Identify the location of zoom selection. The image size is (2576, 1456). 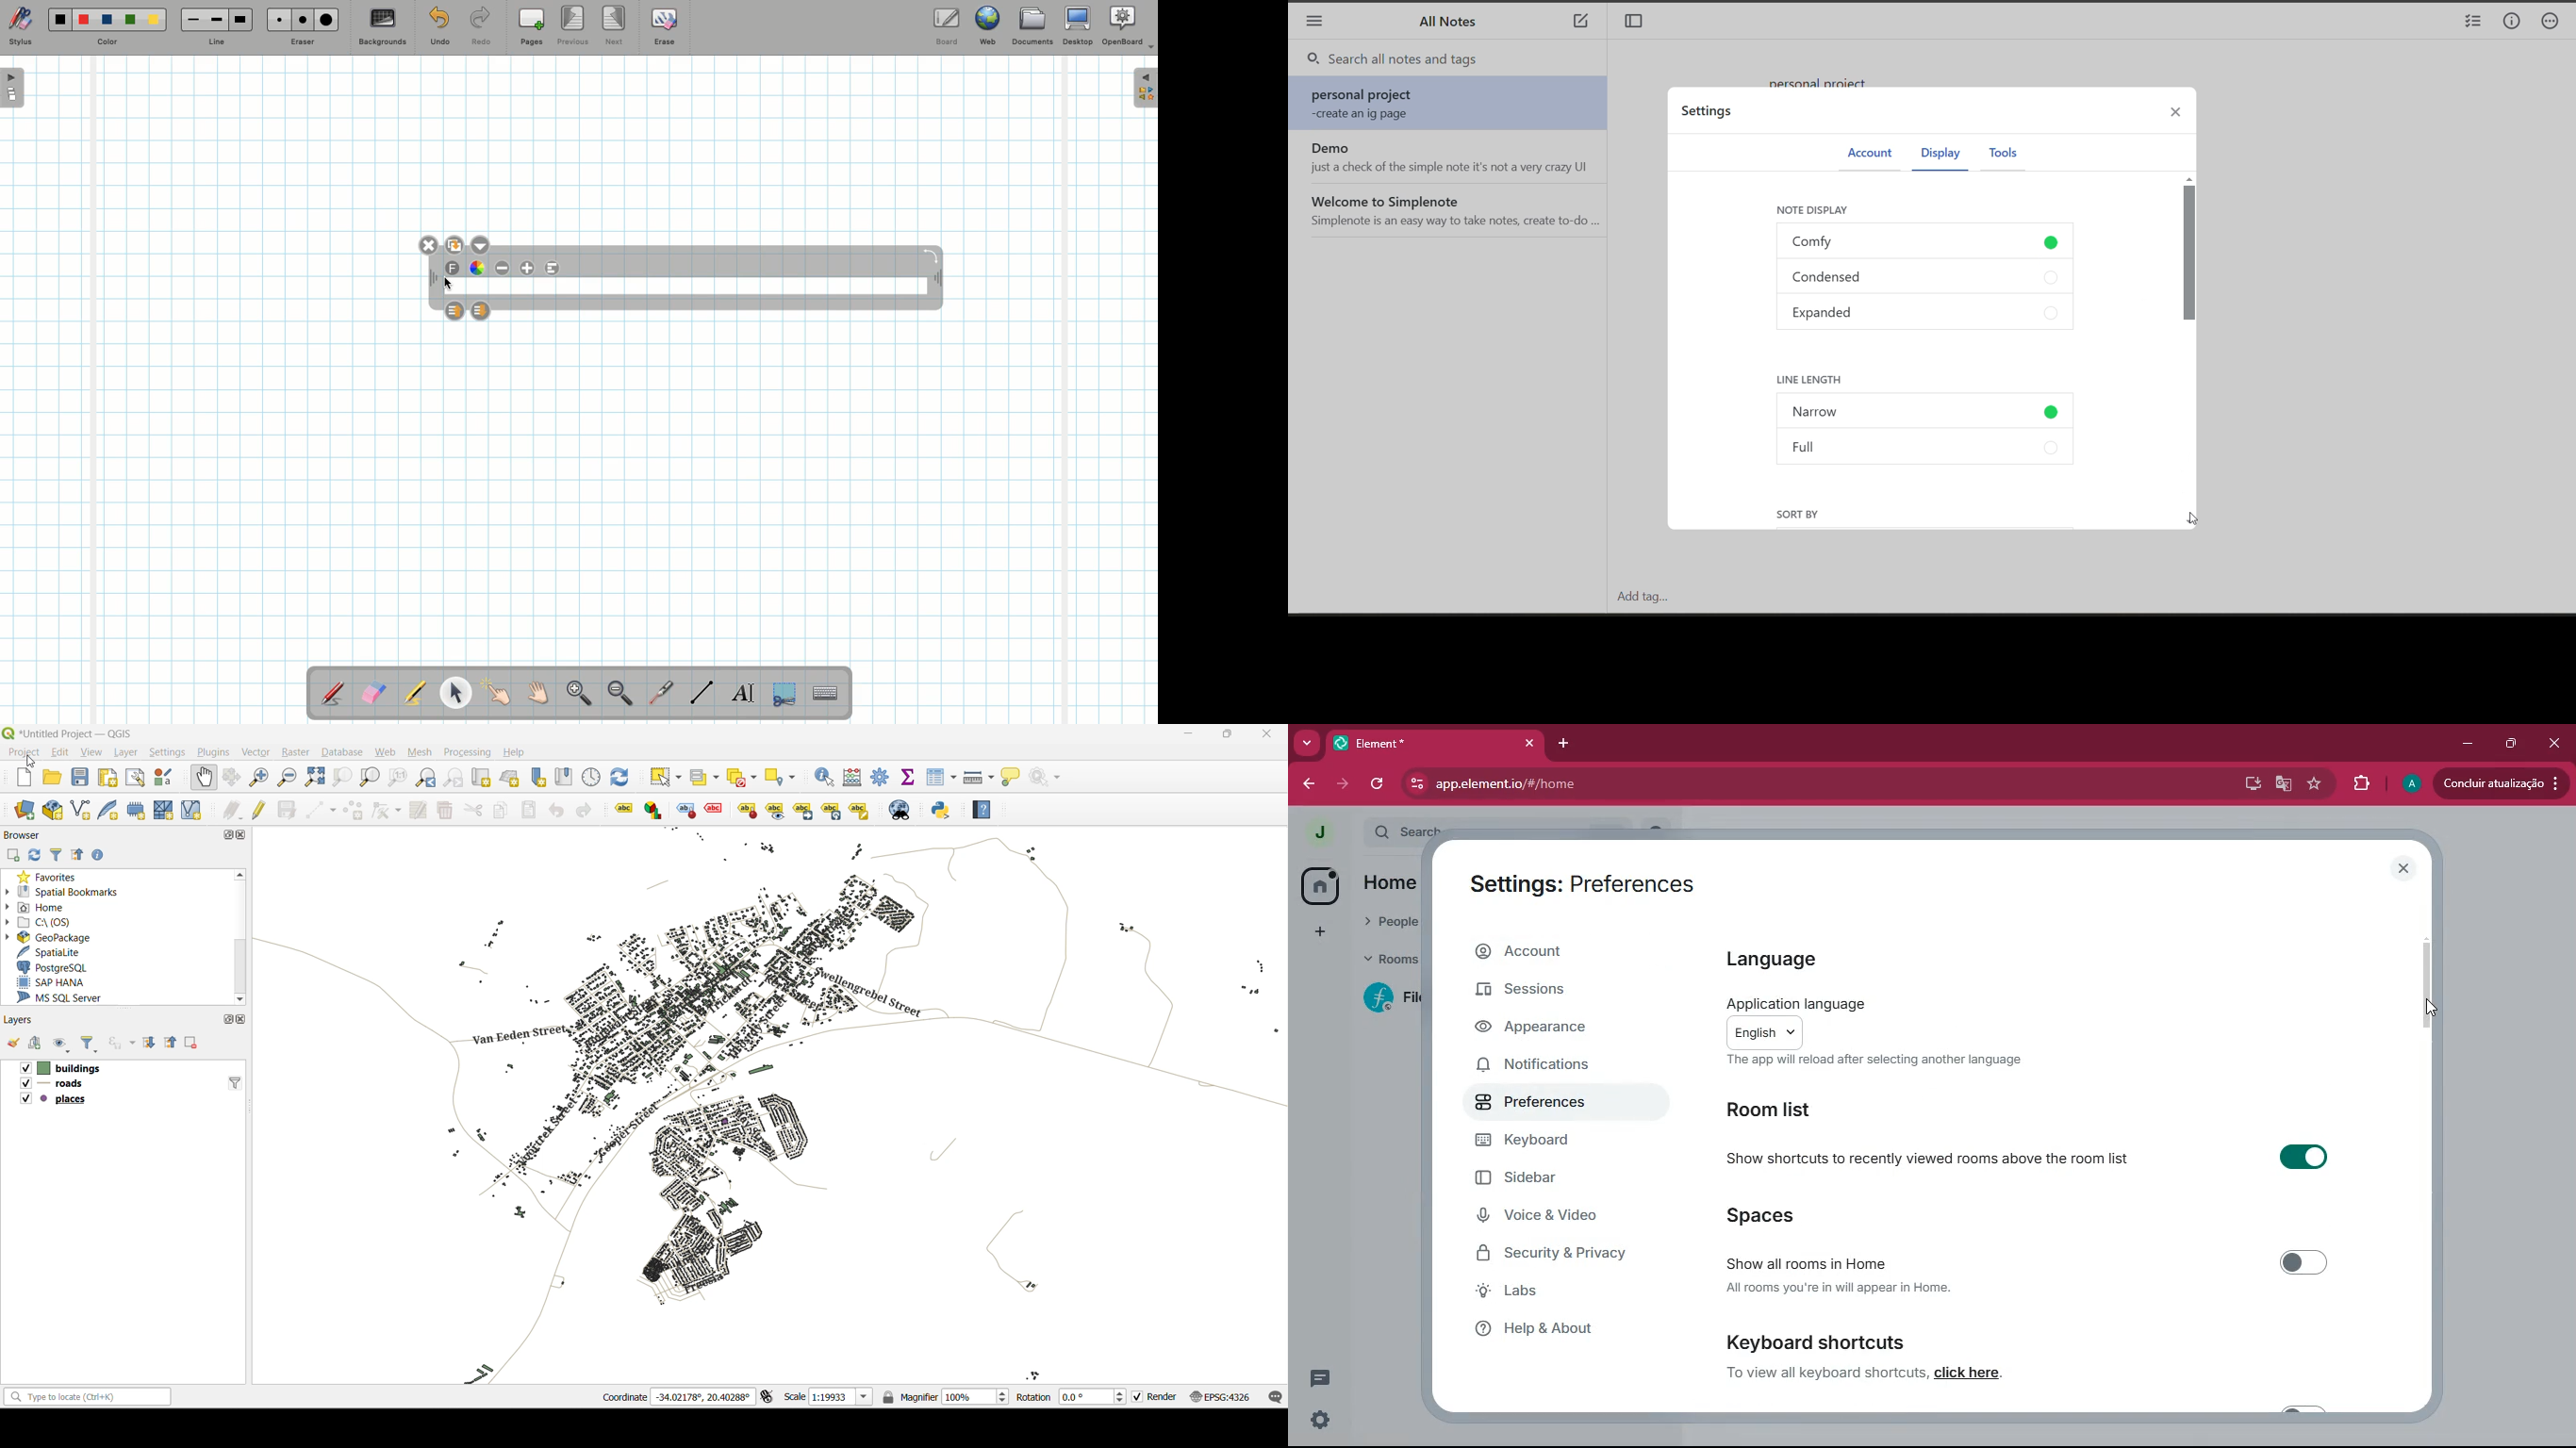
(339, 778).